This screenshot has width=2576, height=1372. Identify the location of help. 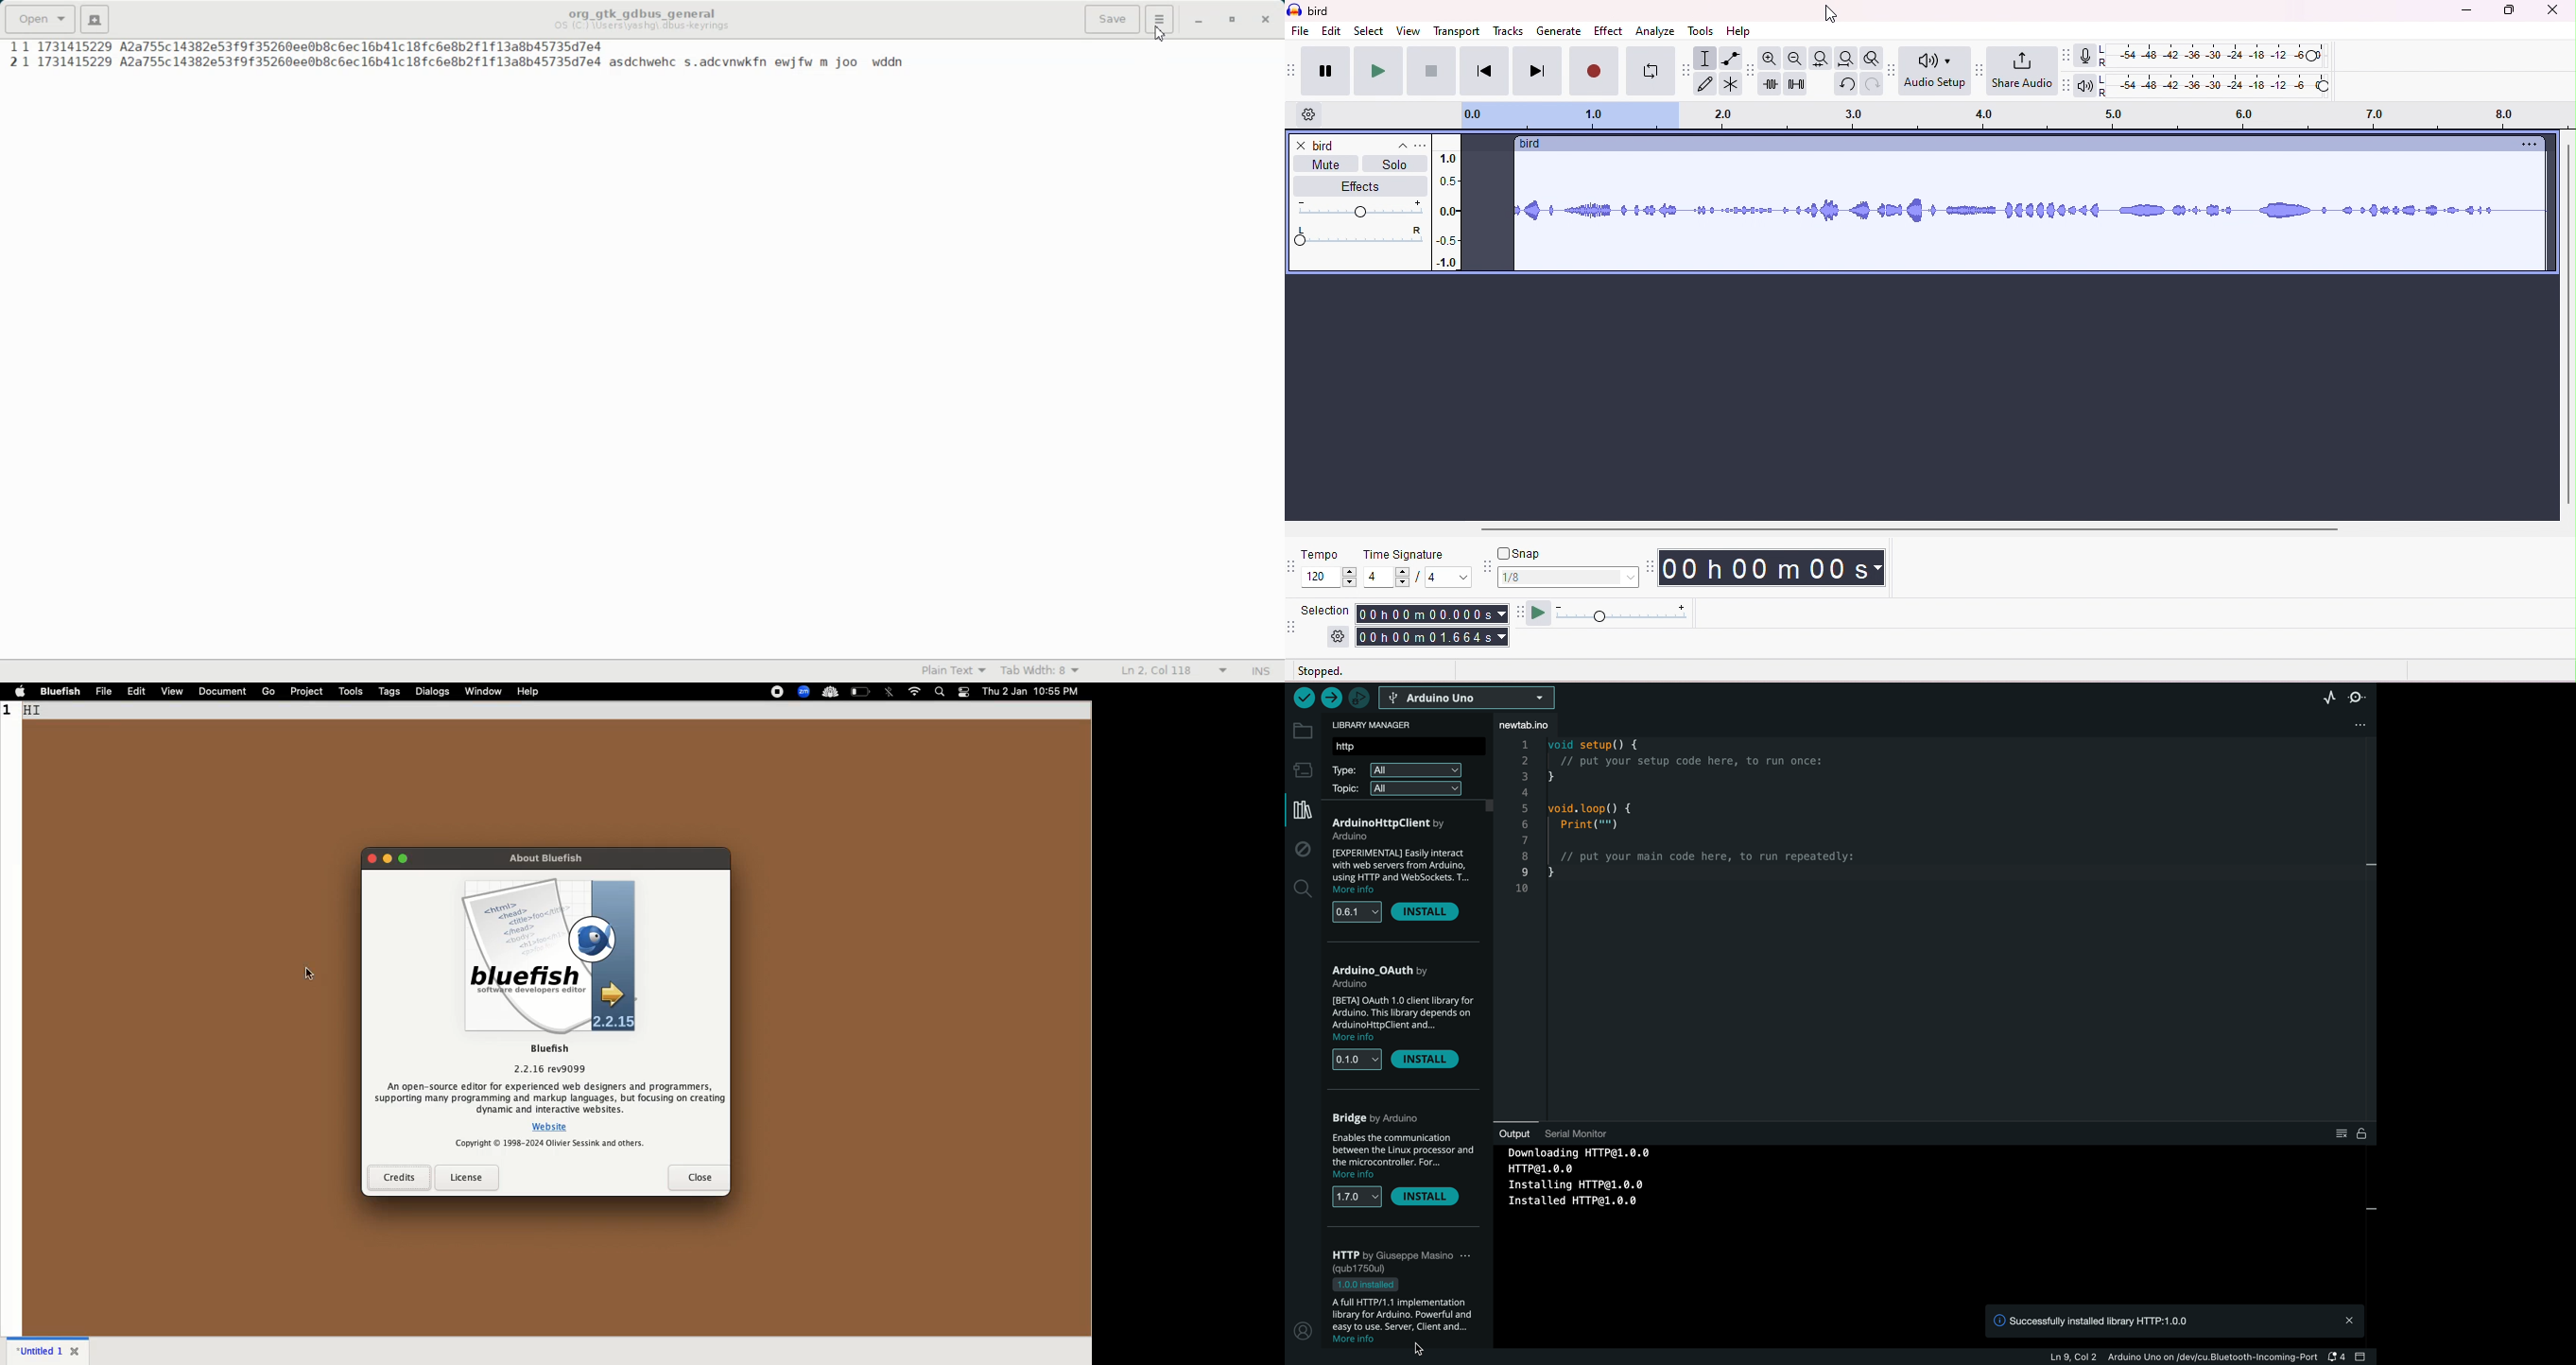
(1738, 31).